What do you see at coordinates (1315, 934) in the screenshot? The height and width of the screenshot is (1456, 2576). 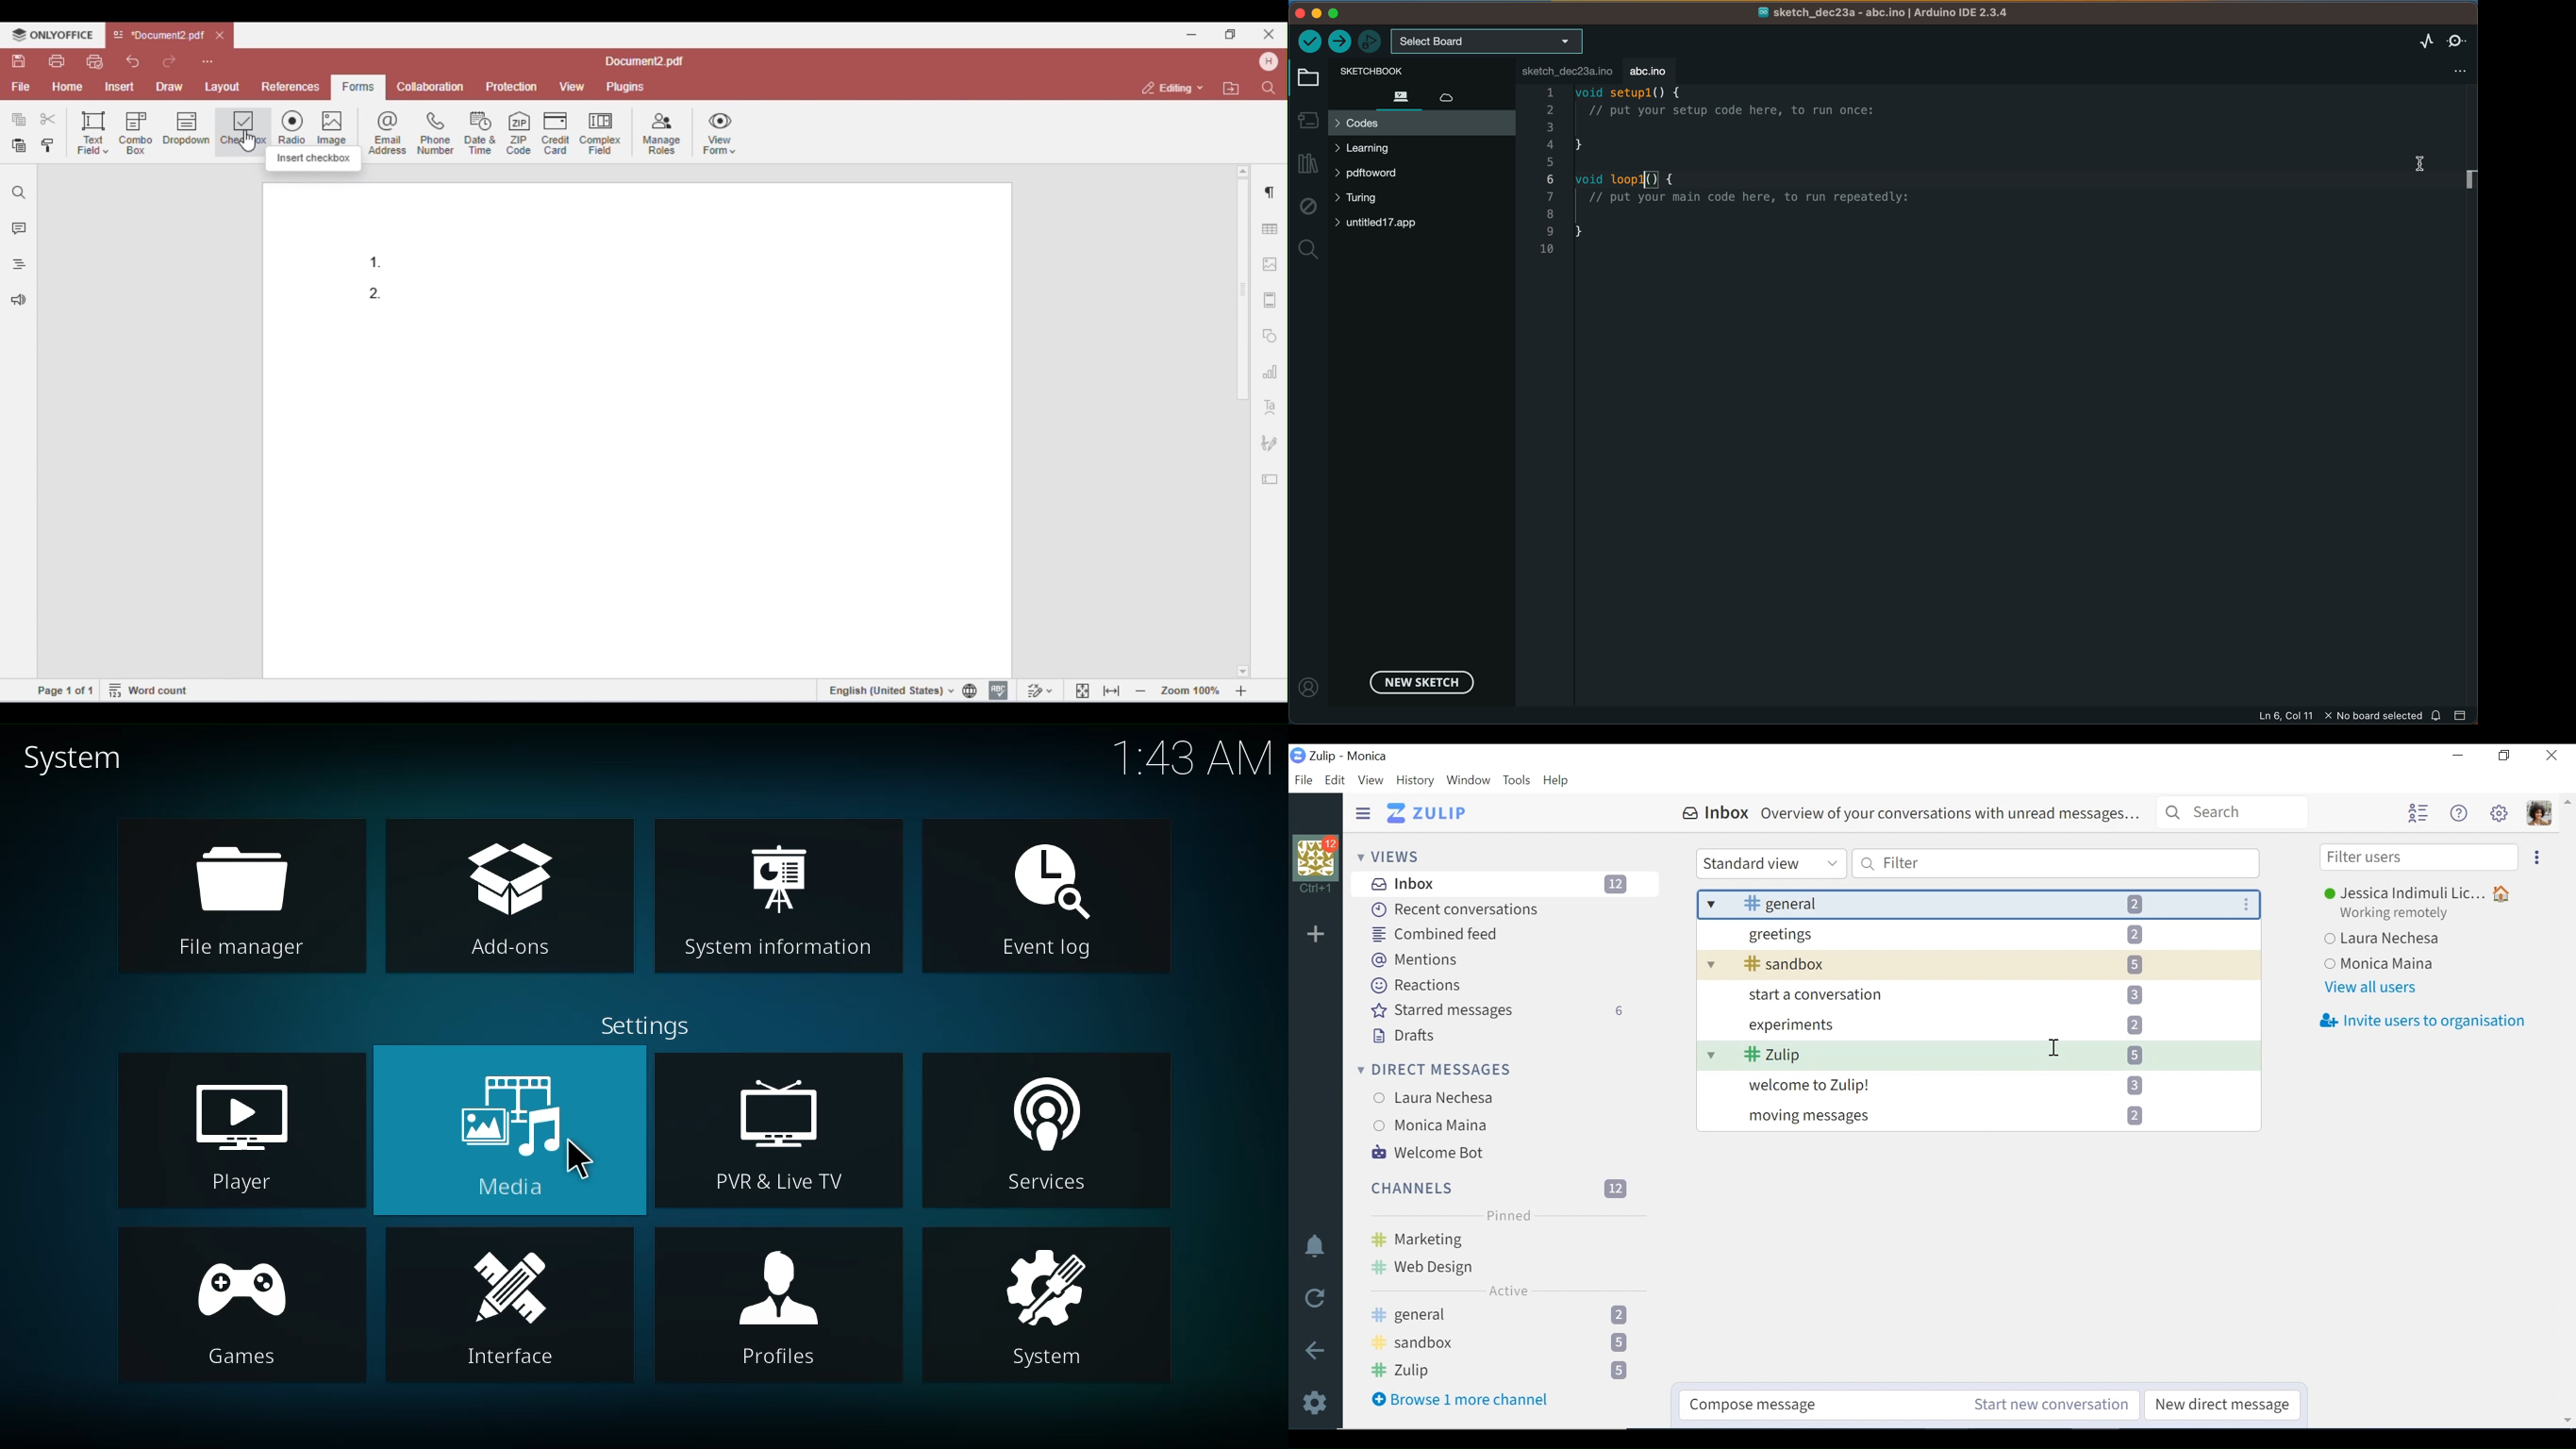 I see `Add Organisation` at bounding box center [1315, 934].